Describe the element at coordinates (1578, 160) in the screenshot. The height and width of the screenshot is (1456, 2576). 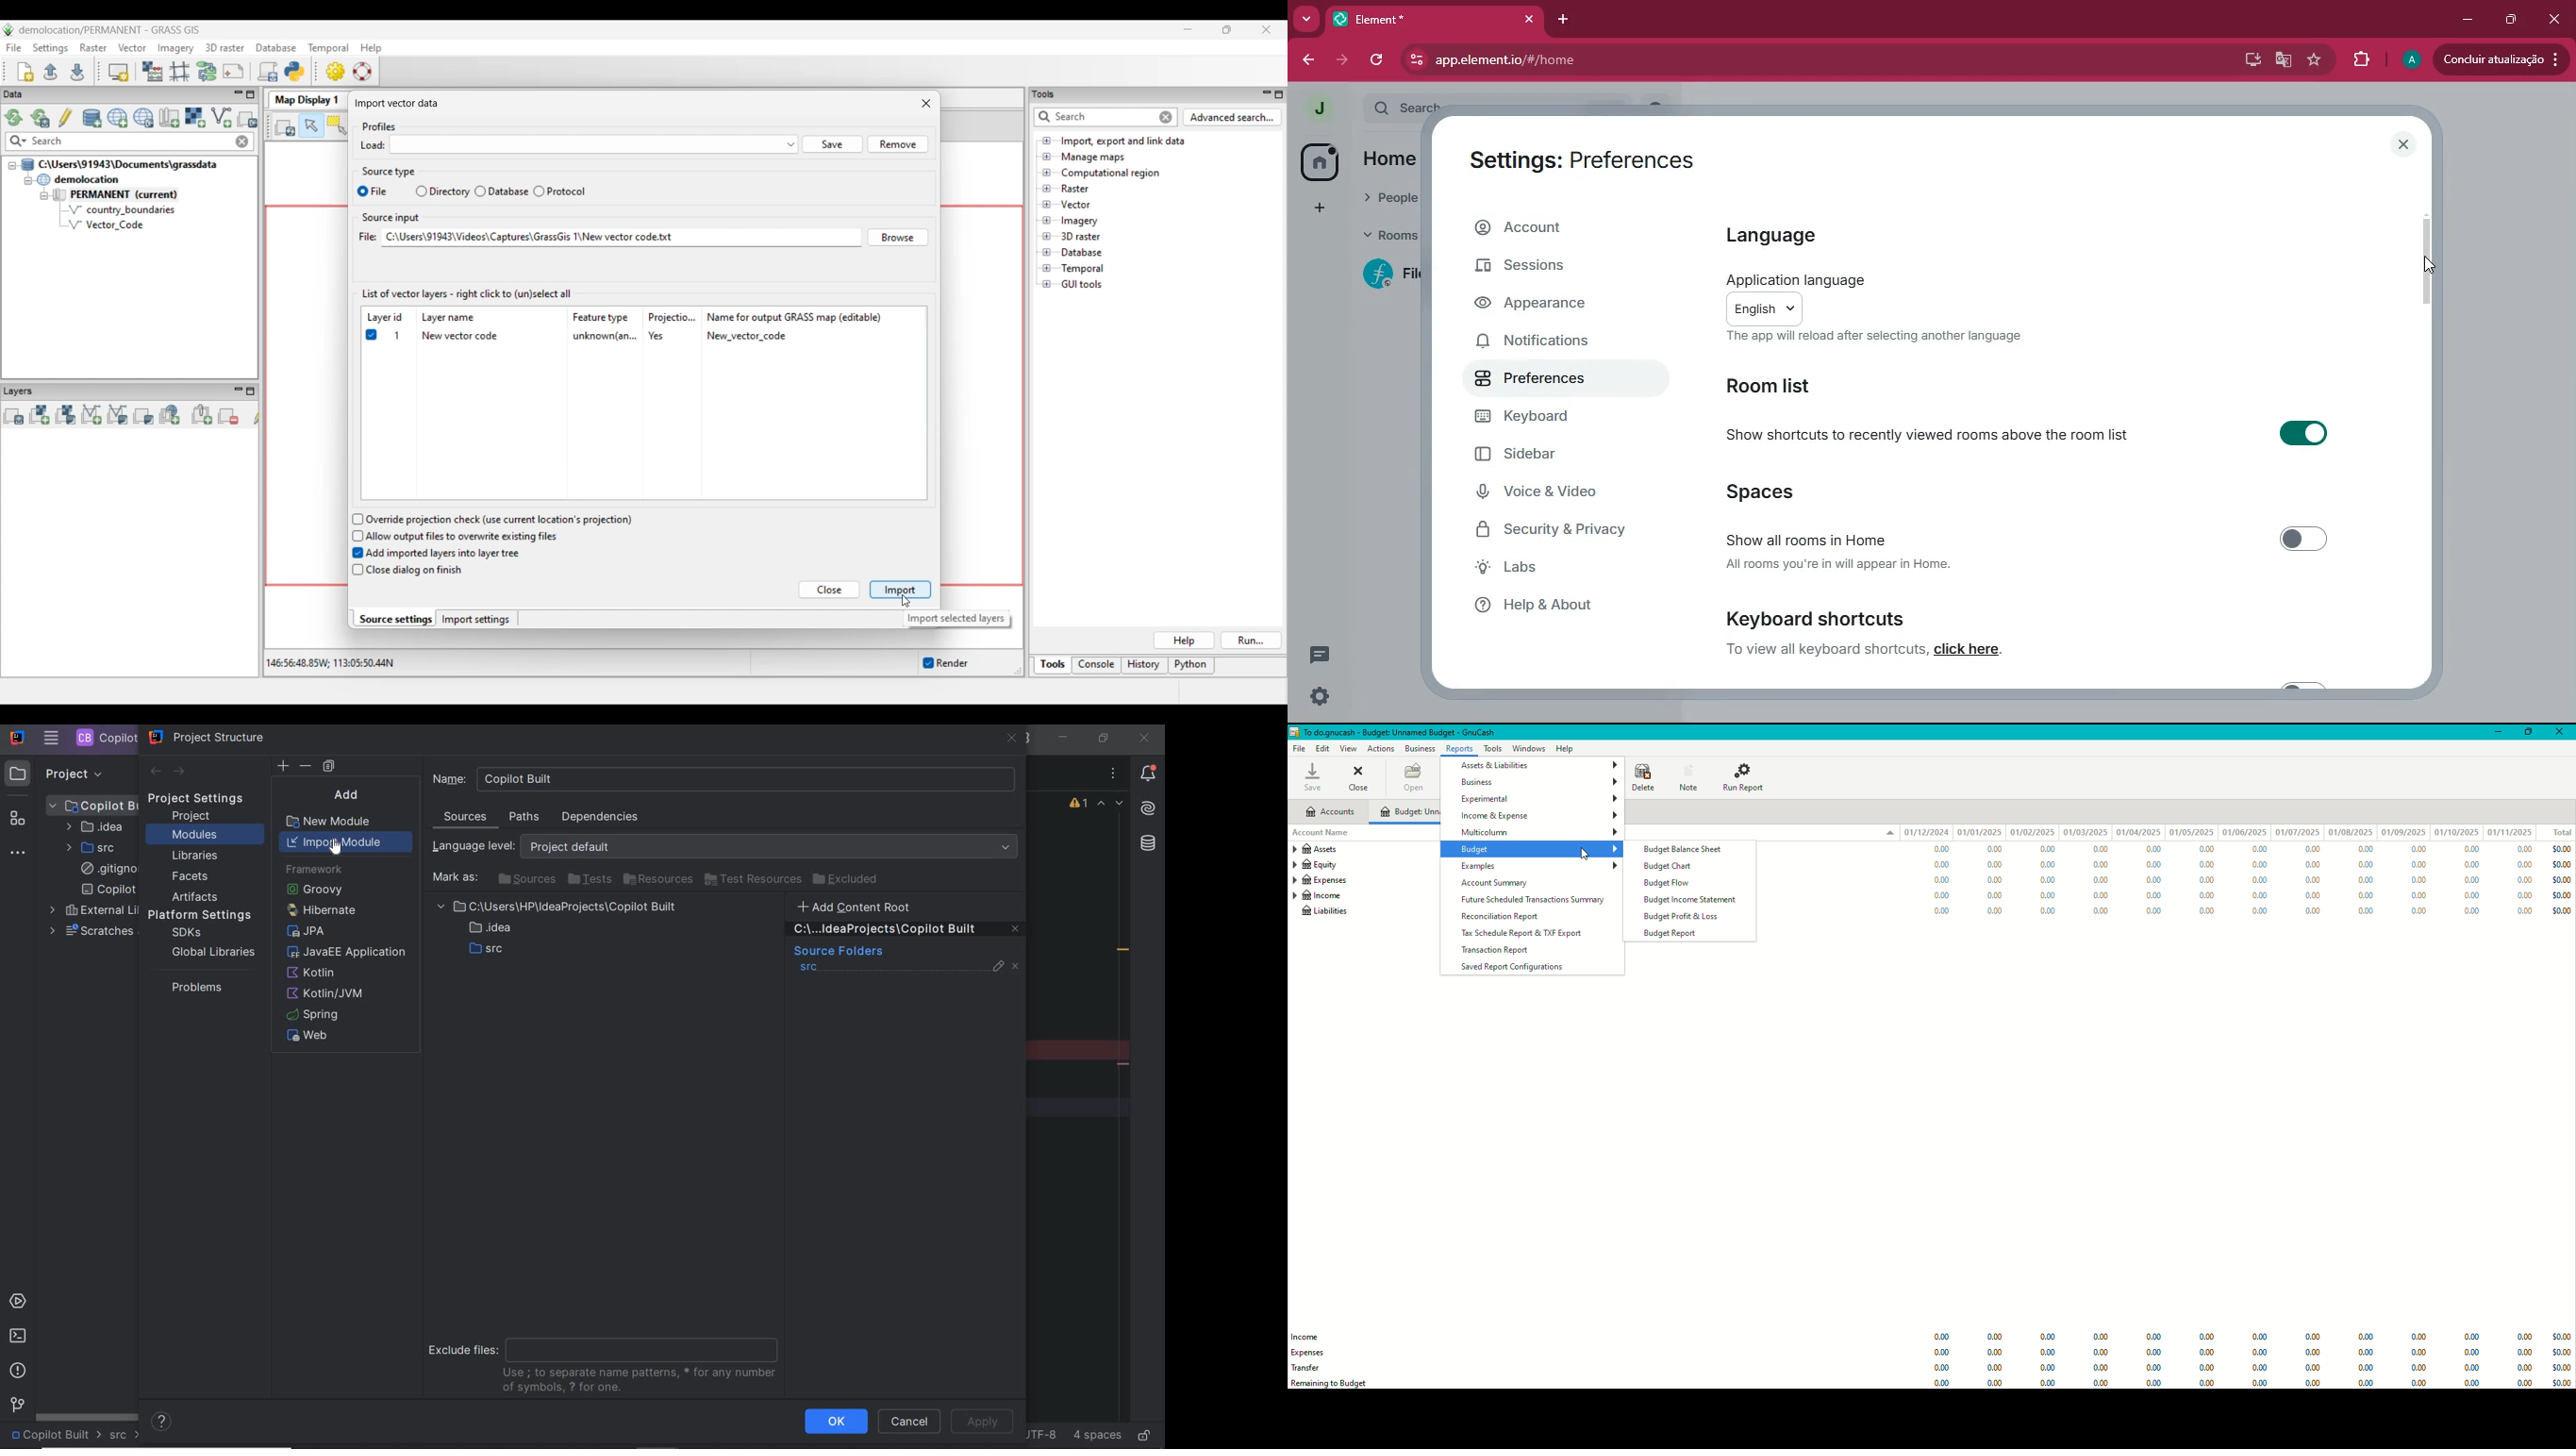
I see `Settings: Preferences` at that location.